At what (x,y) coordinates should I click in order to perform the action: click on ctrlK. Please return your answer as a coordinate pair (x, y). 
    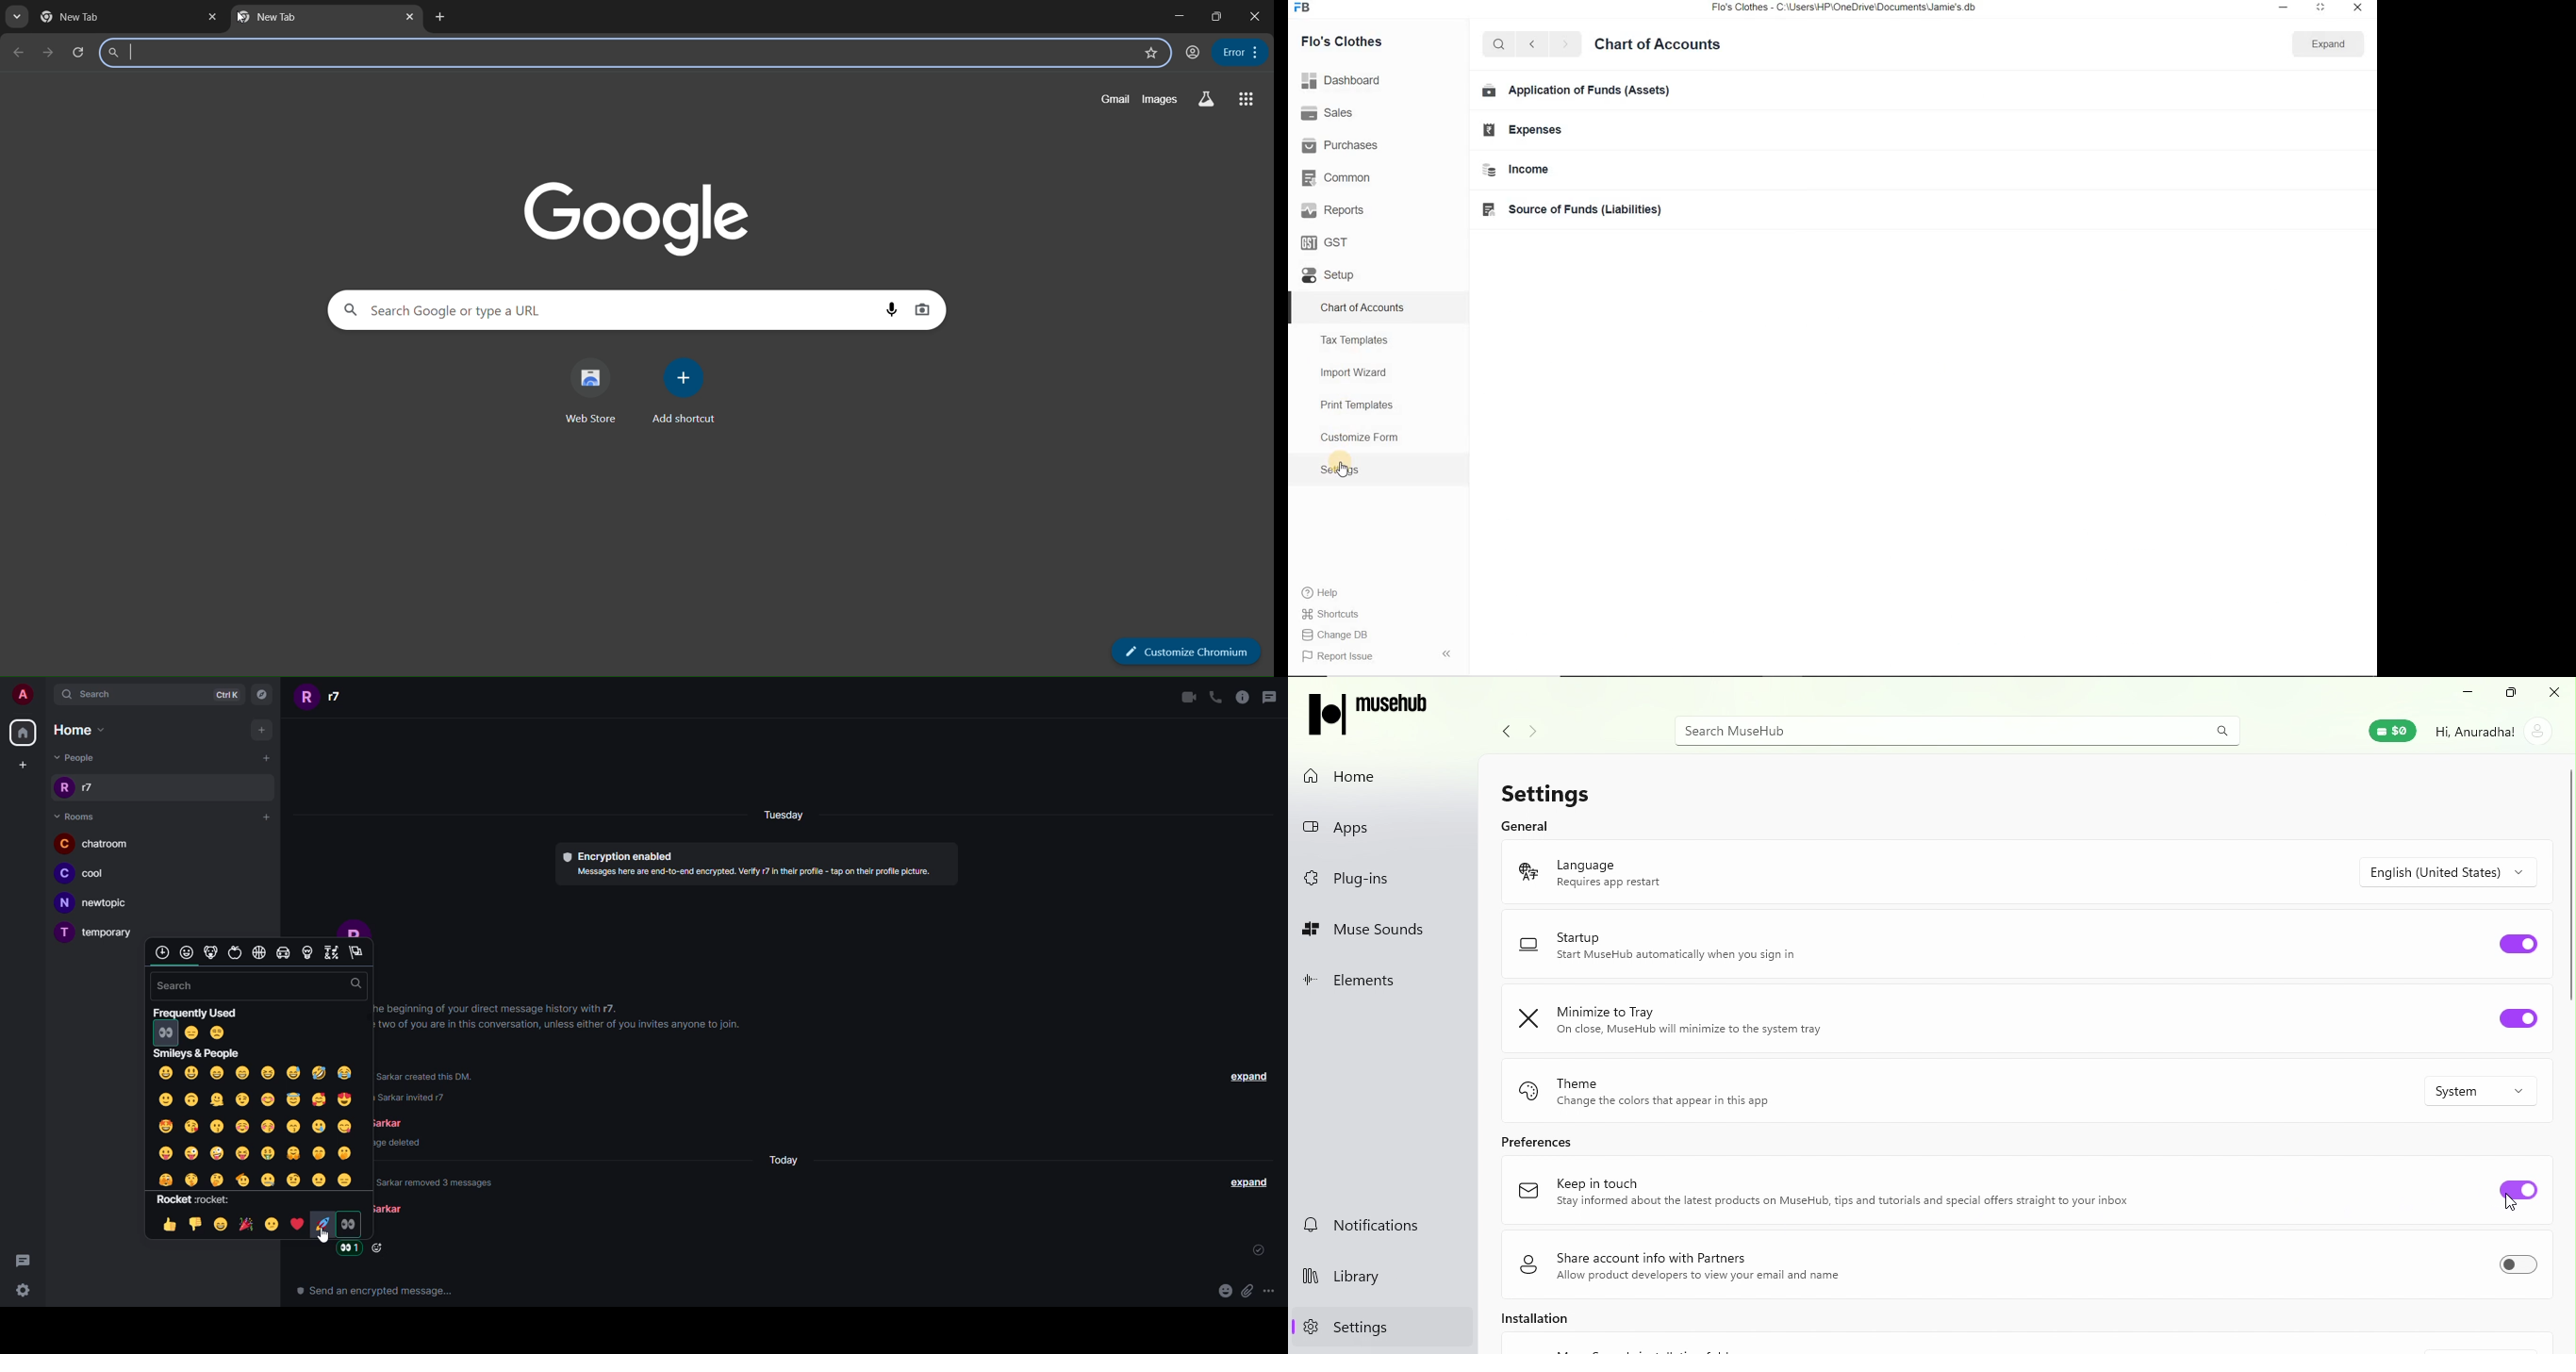
    Looking at the image, I should click on (229, 694).